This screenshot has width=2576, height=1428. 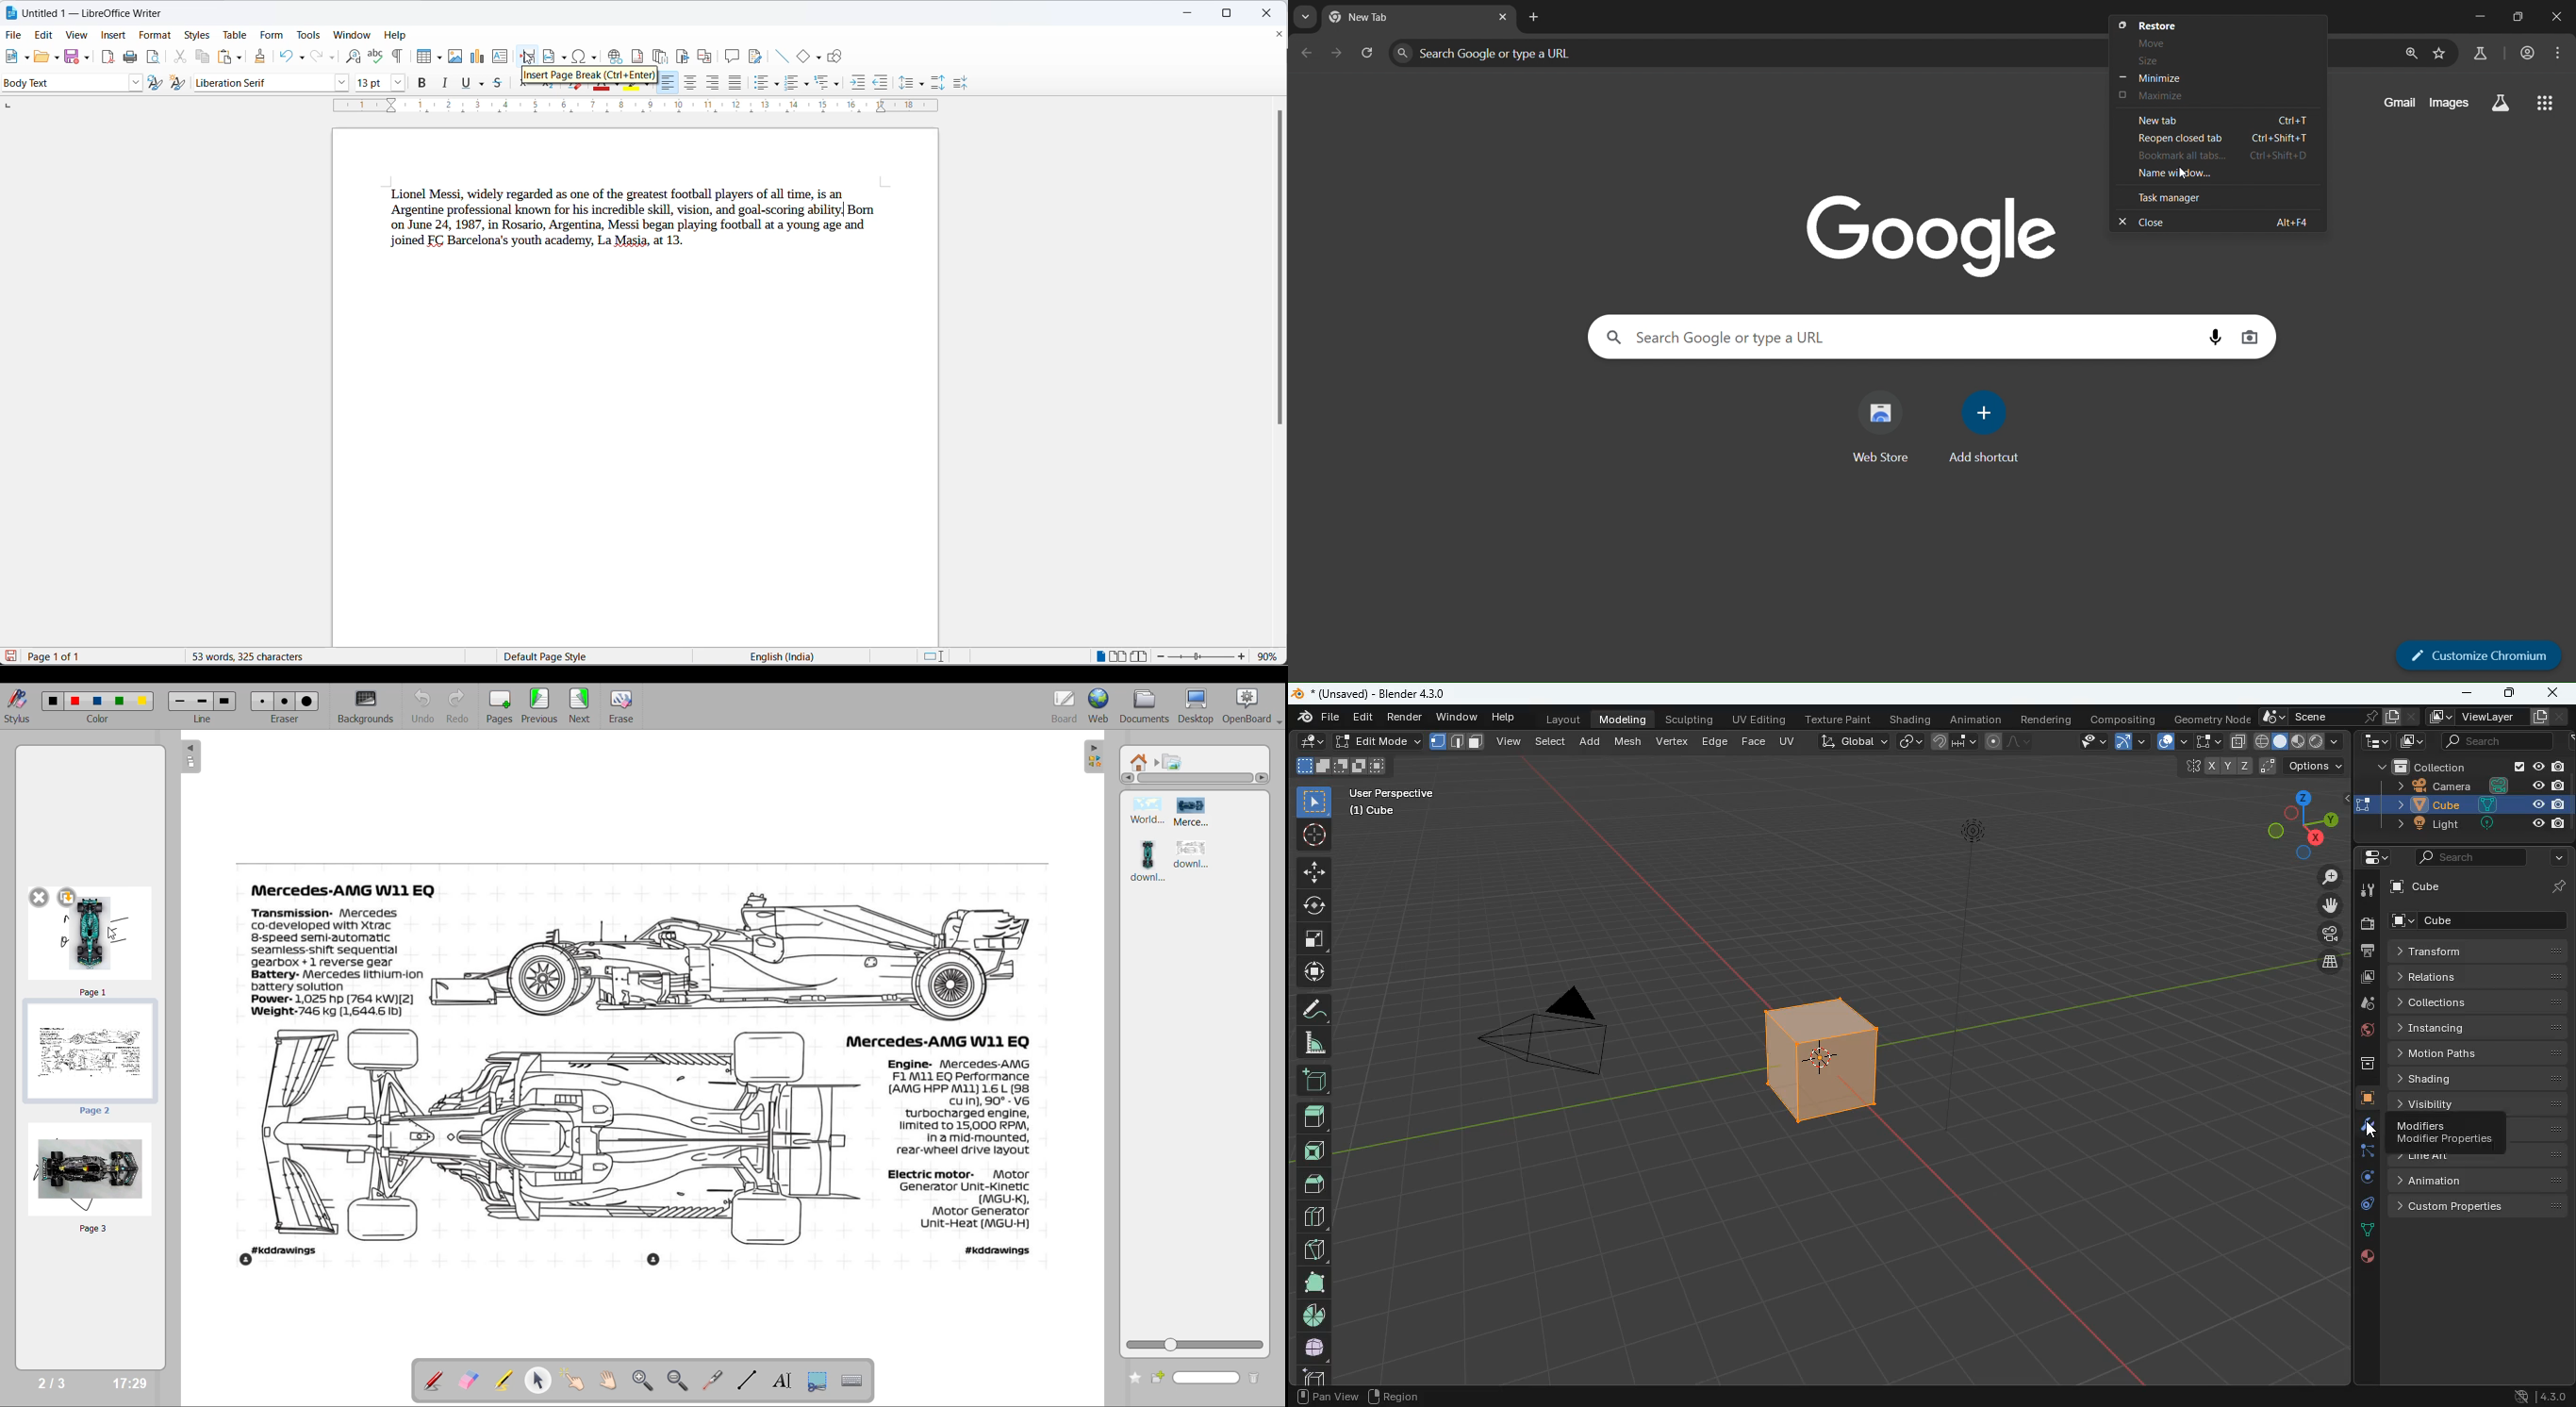 I want to click on undo, so click(x=419, y=706).